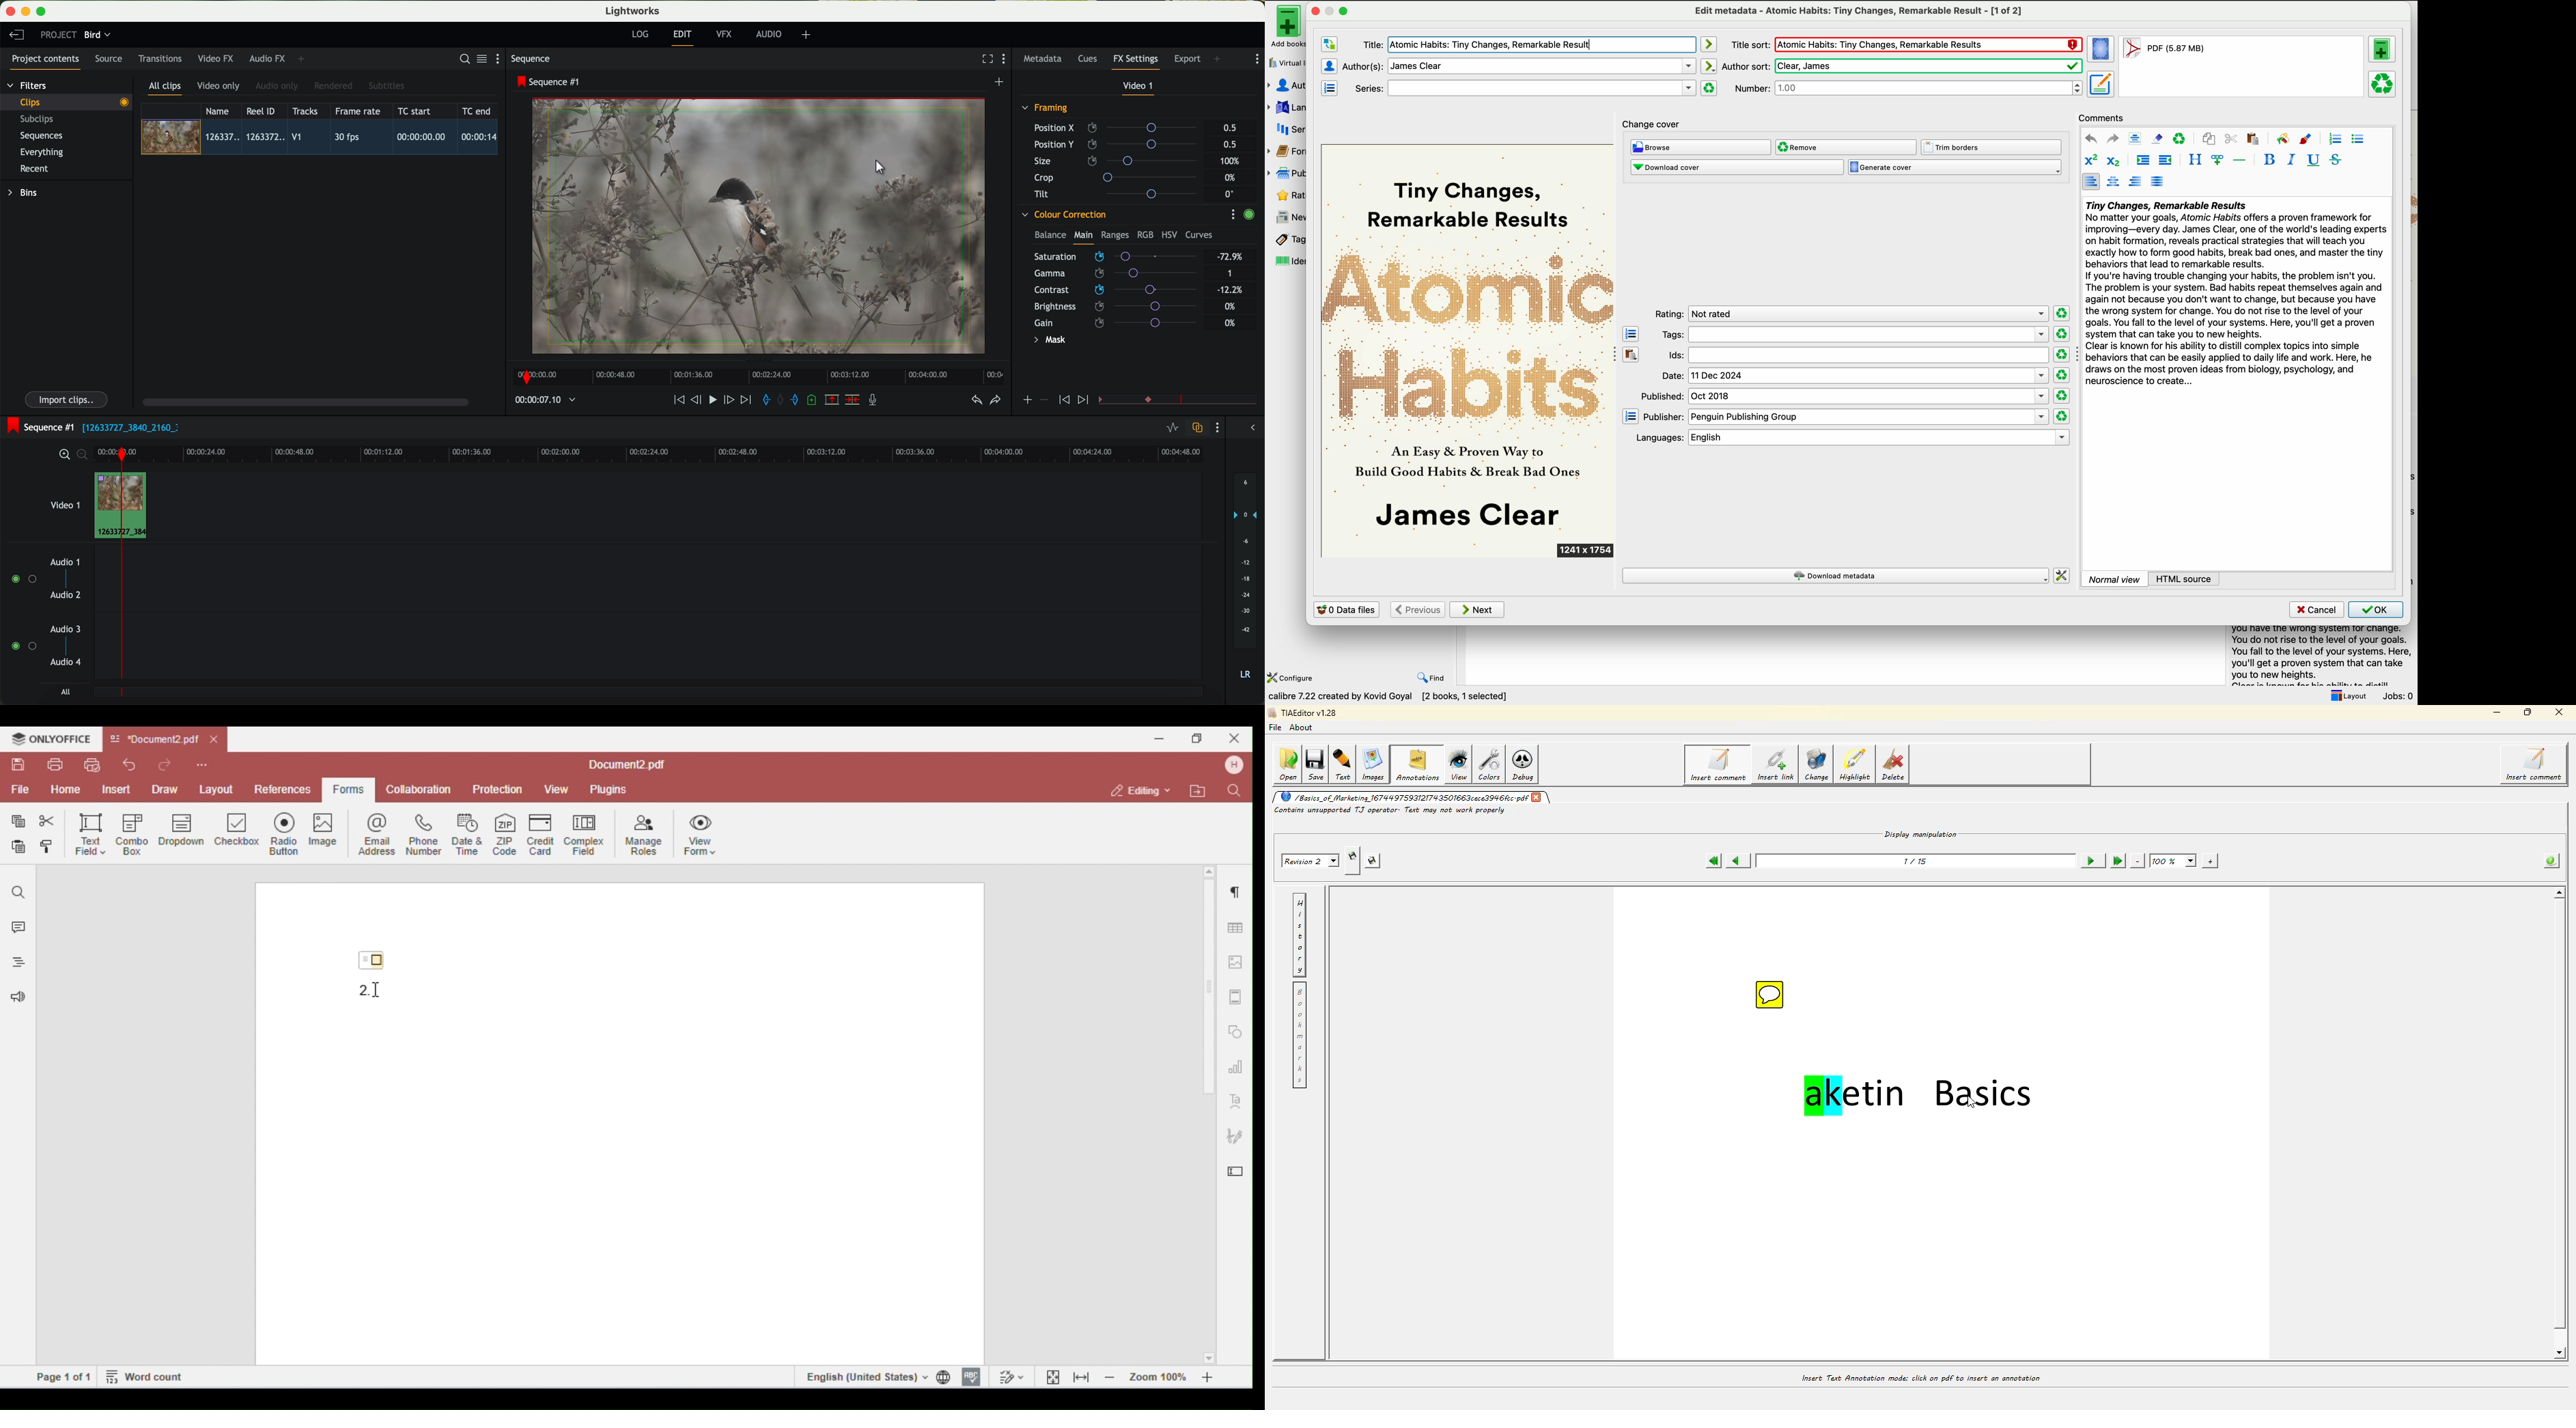  I want to click on clear rating, so click(2062, 416).